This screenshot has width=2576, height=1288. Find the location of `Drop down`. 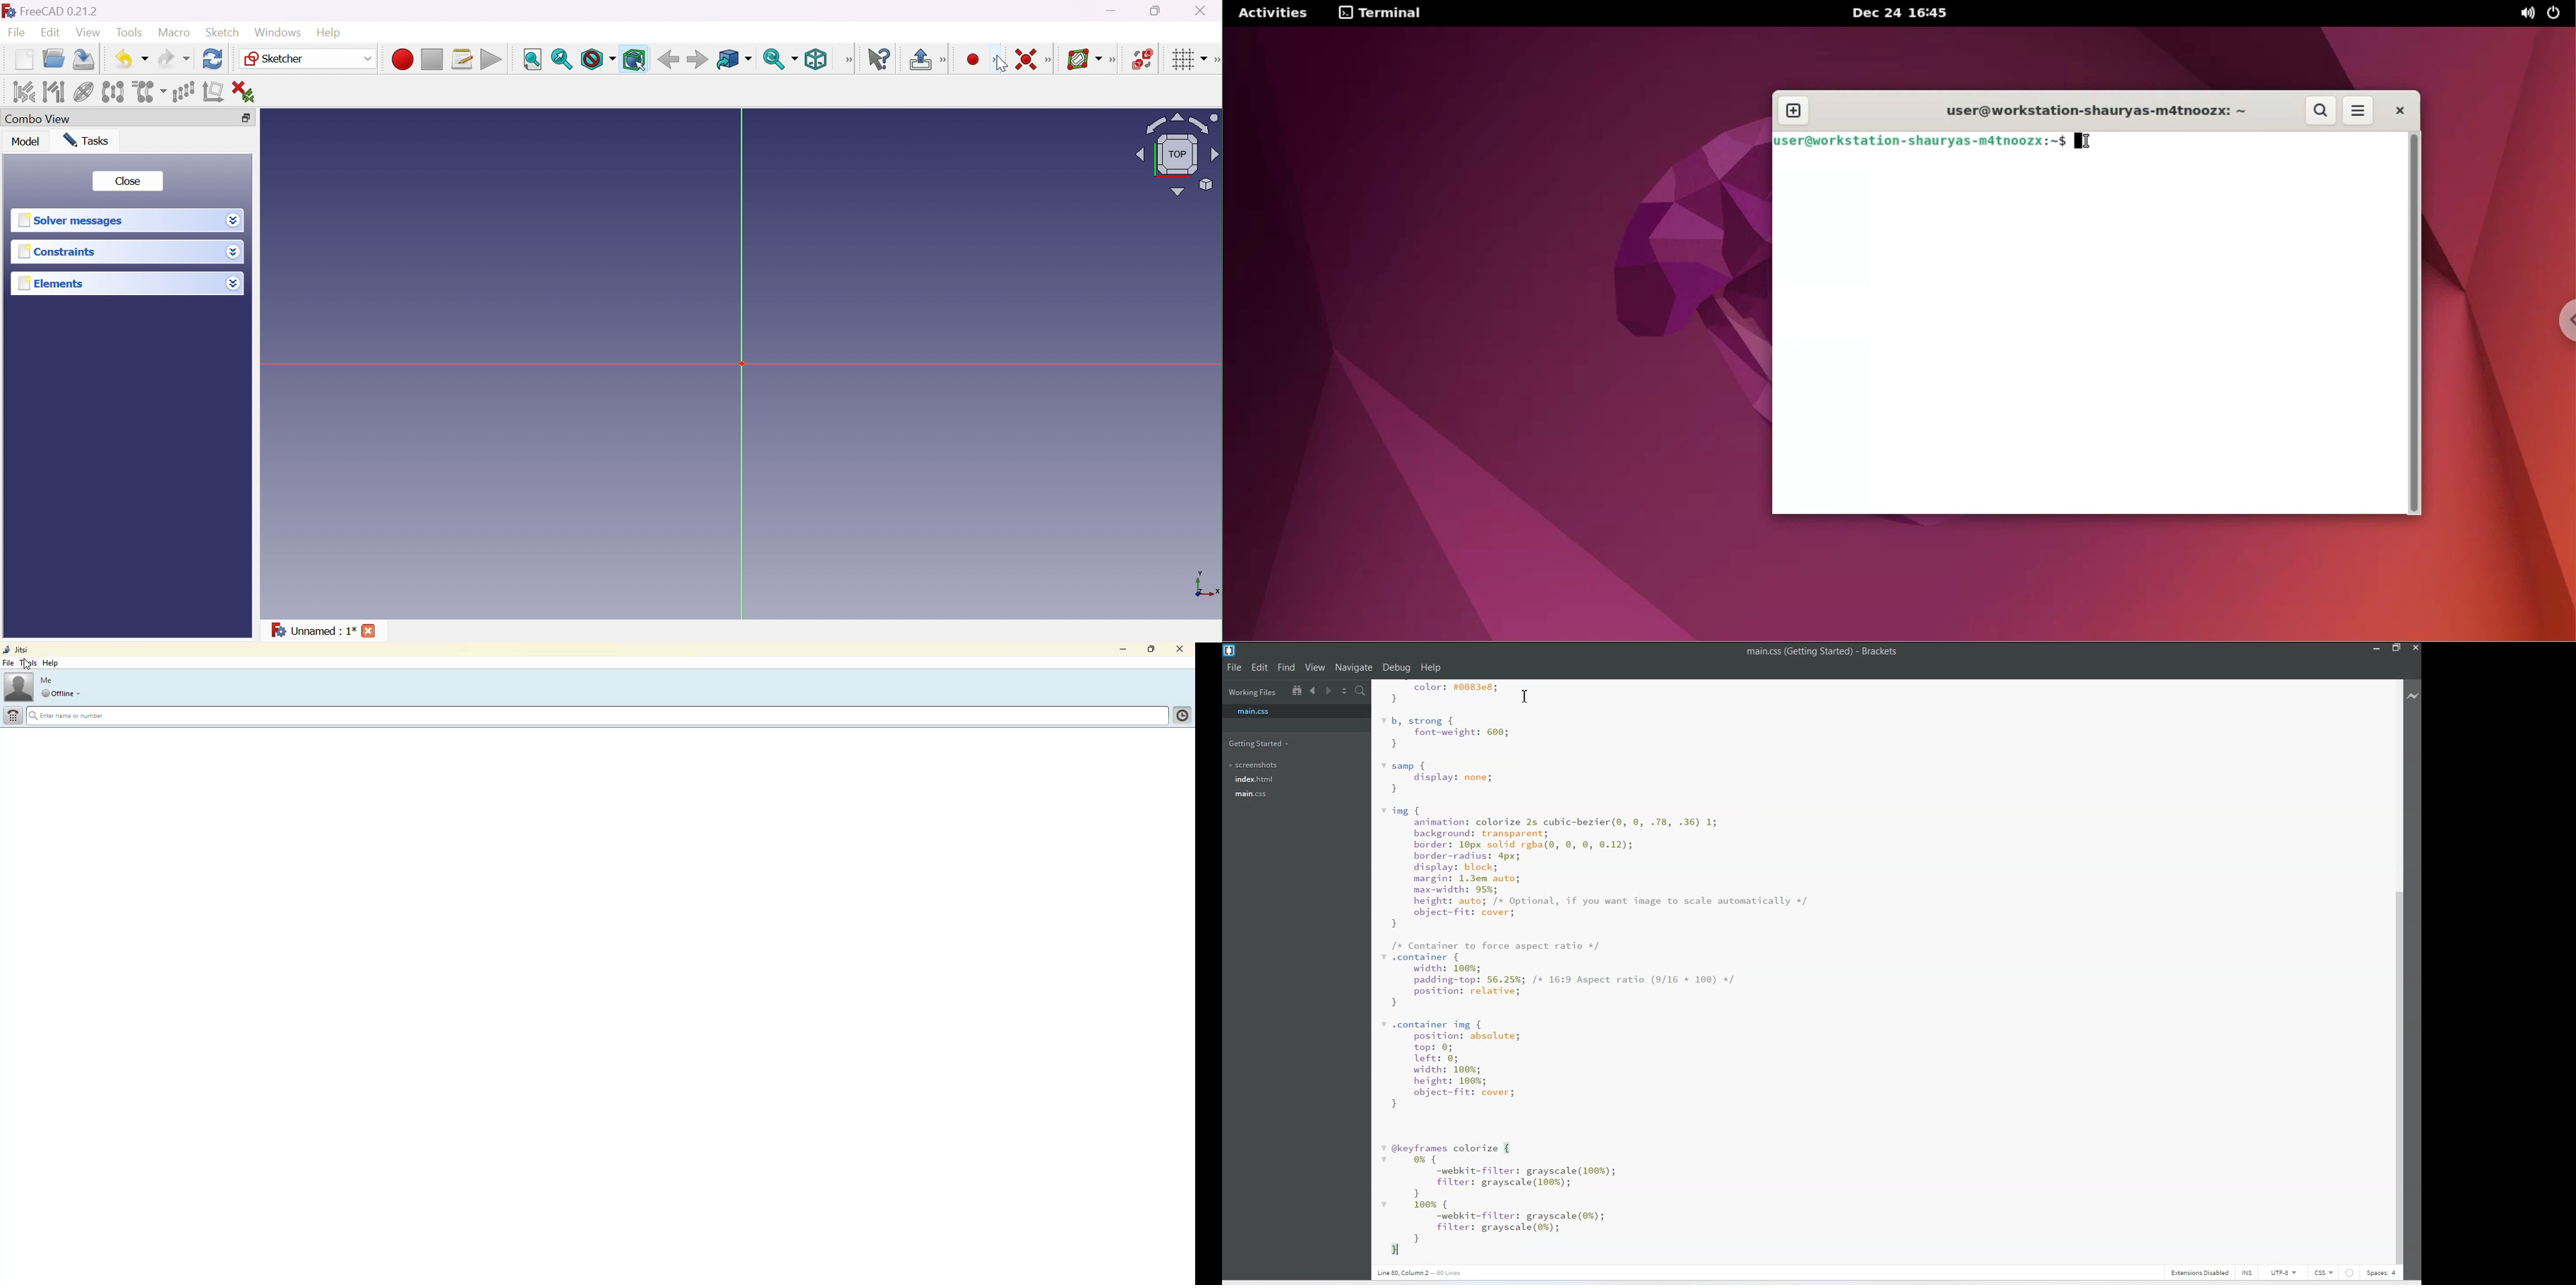

Drop down is located at coordinates (235, 285).